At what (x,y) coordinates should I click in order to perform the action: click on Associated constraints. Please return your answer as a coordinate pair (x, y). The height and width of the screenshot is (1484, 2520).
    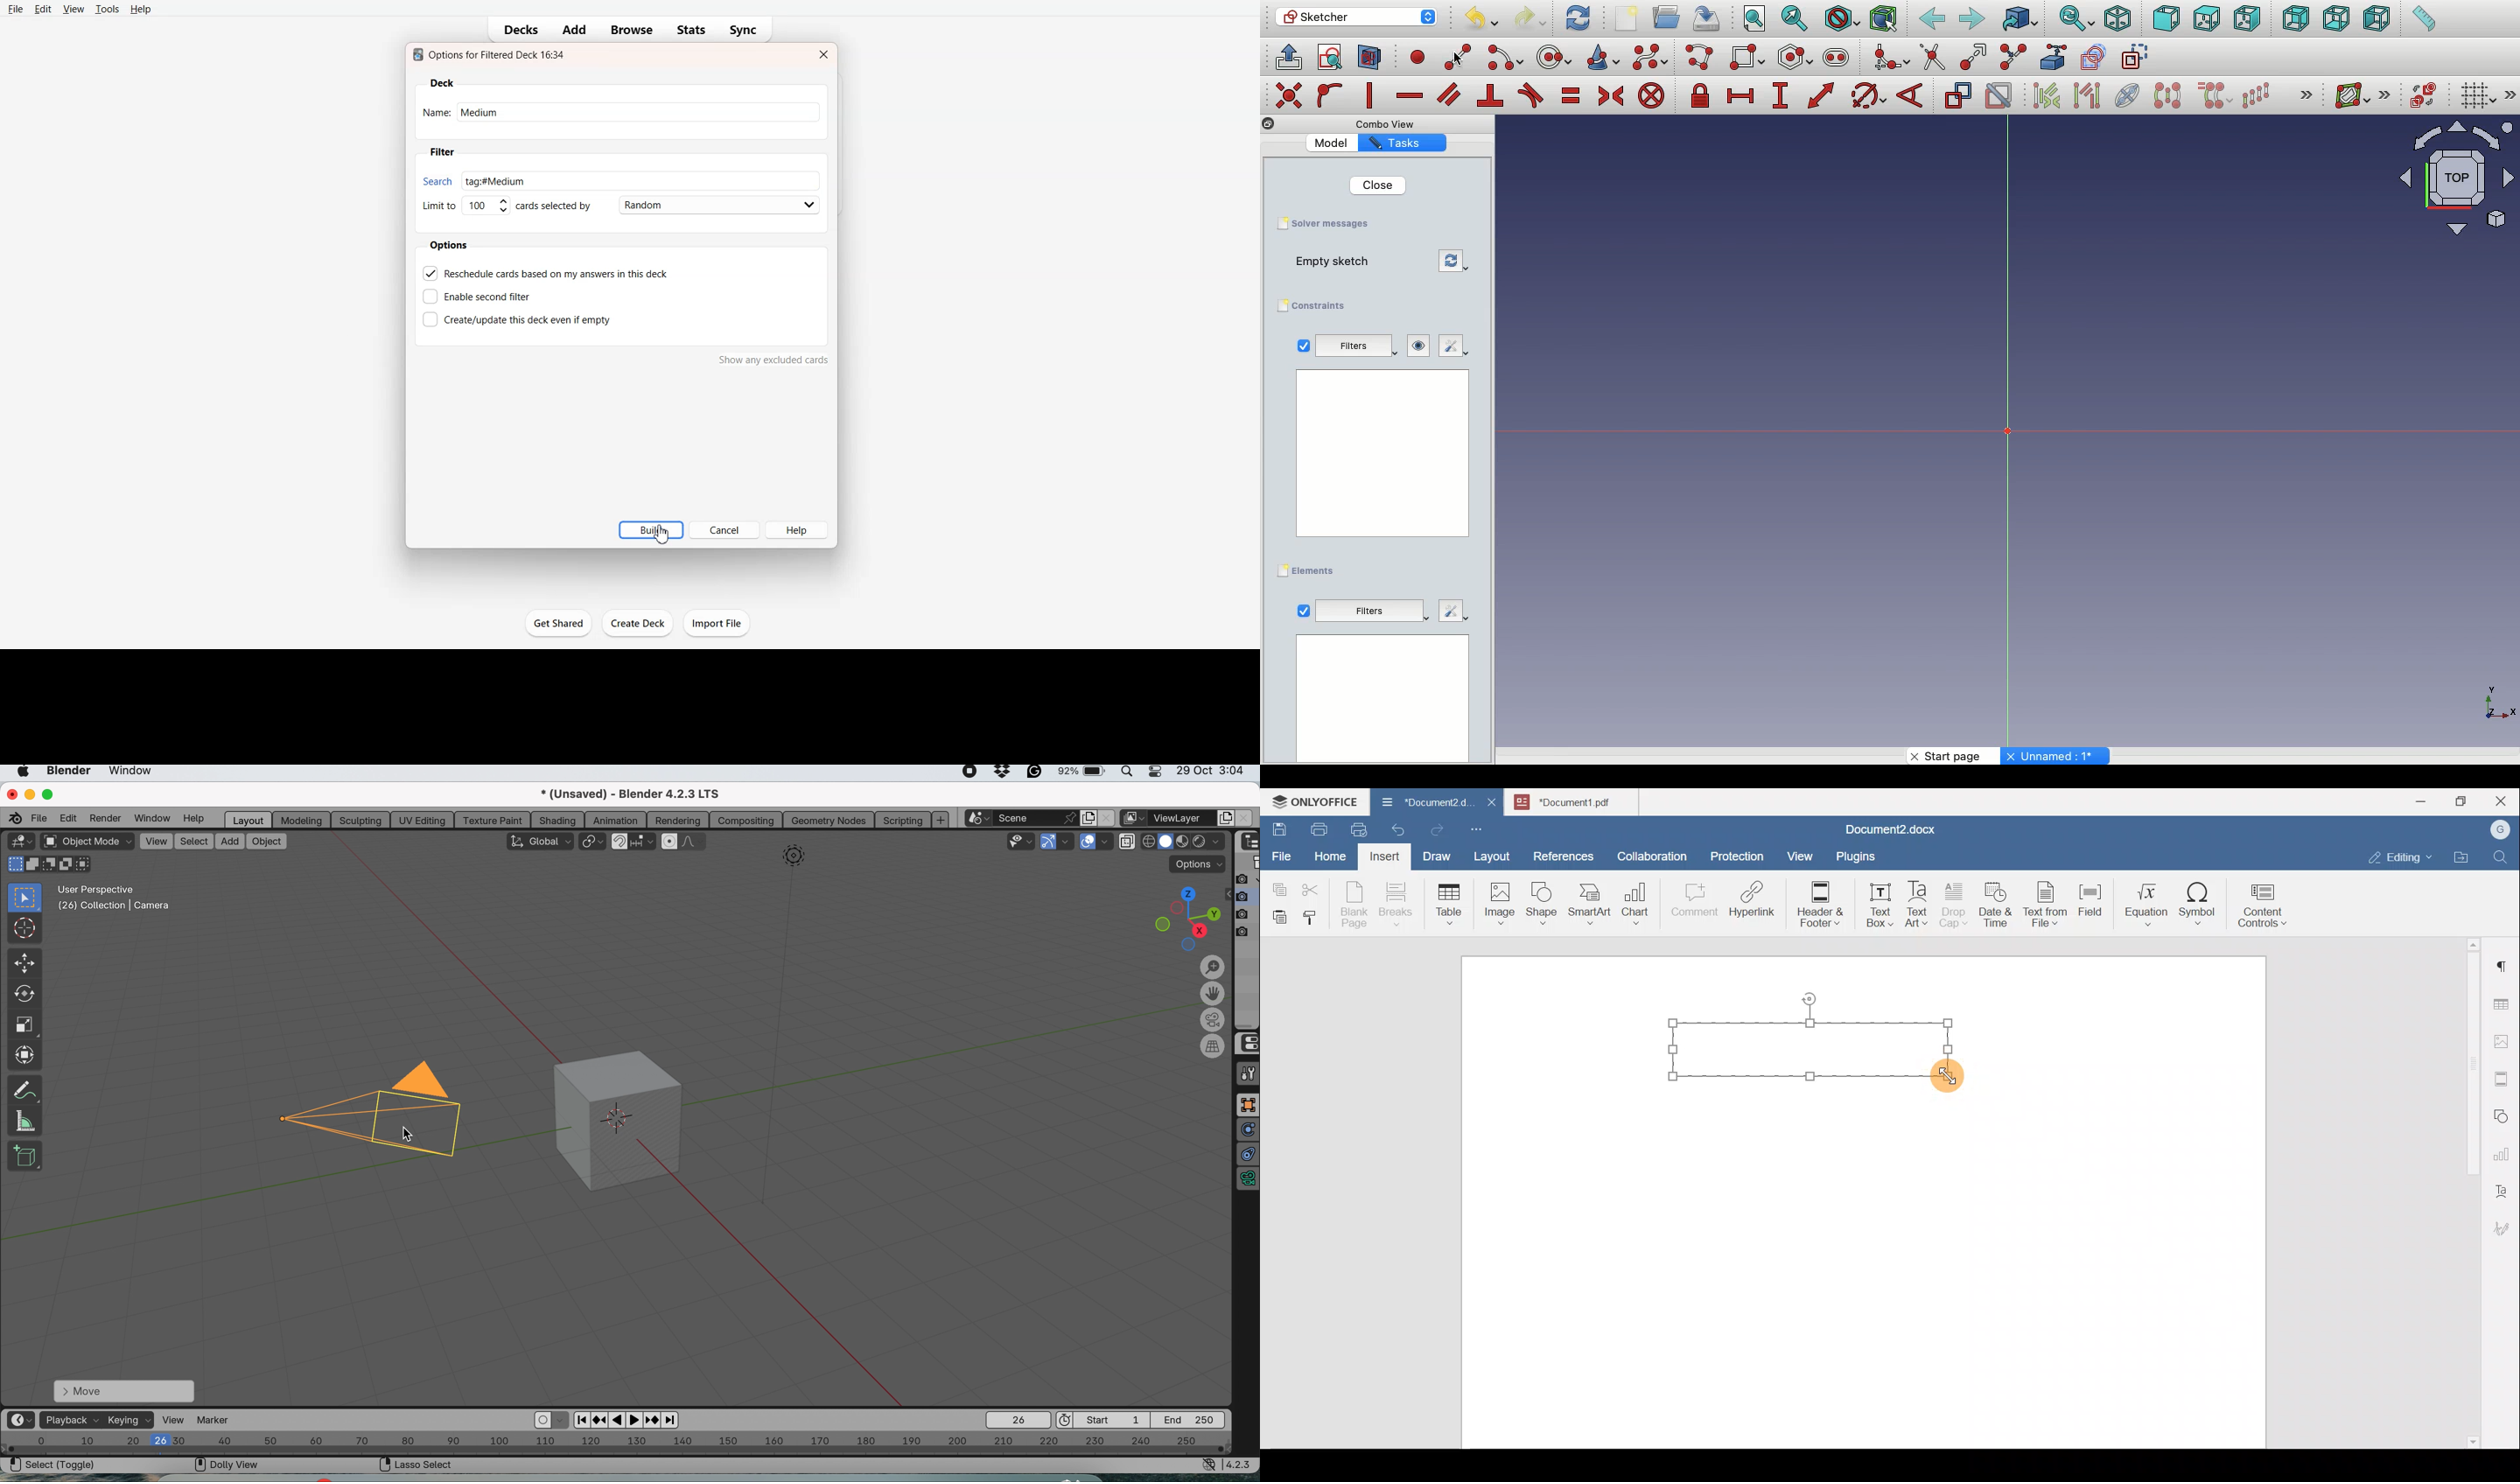
    Looking at the image, I should click on (2049, 95).